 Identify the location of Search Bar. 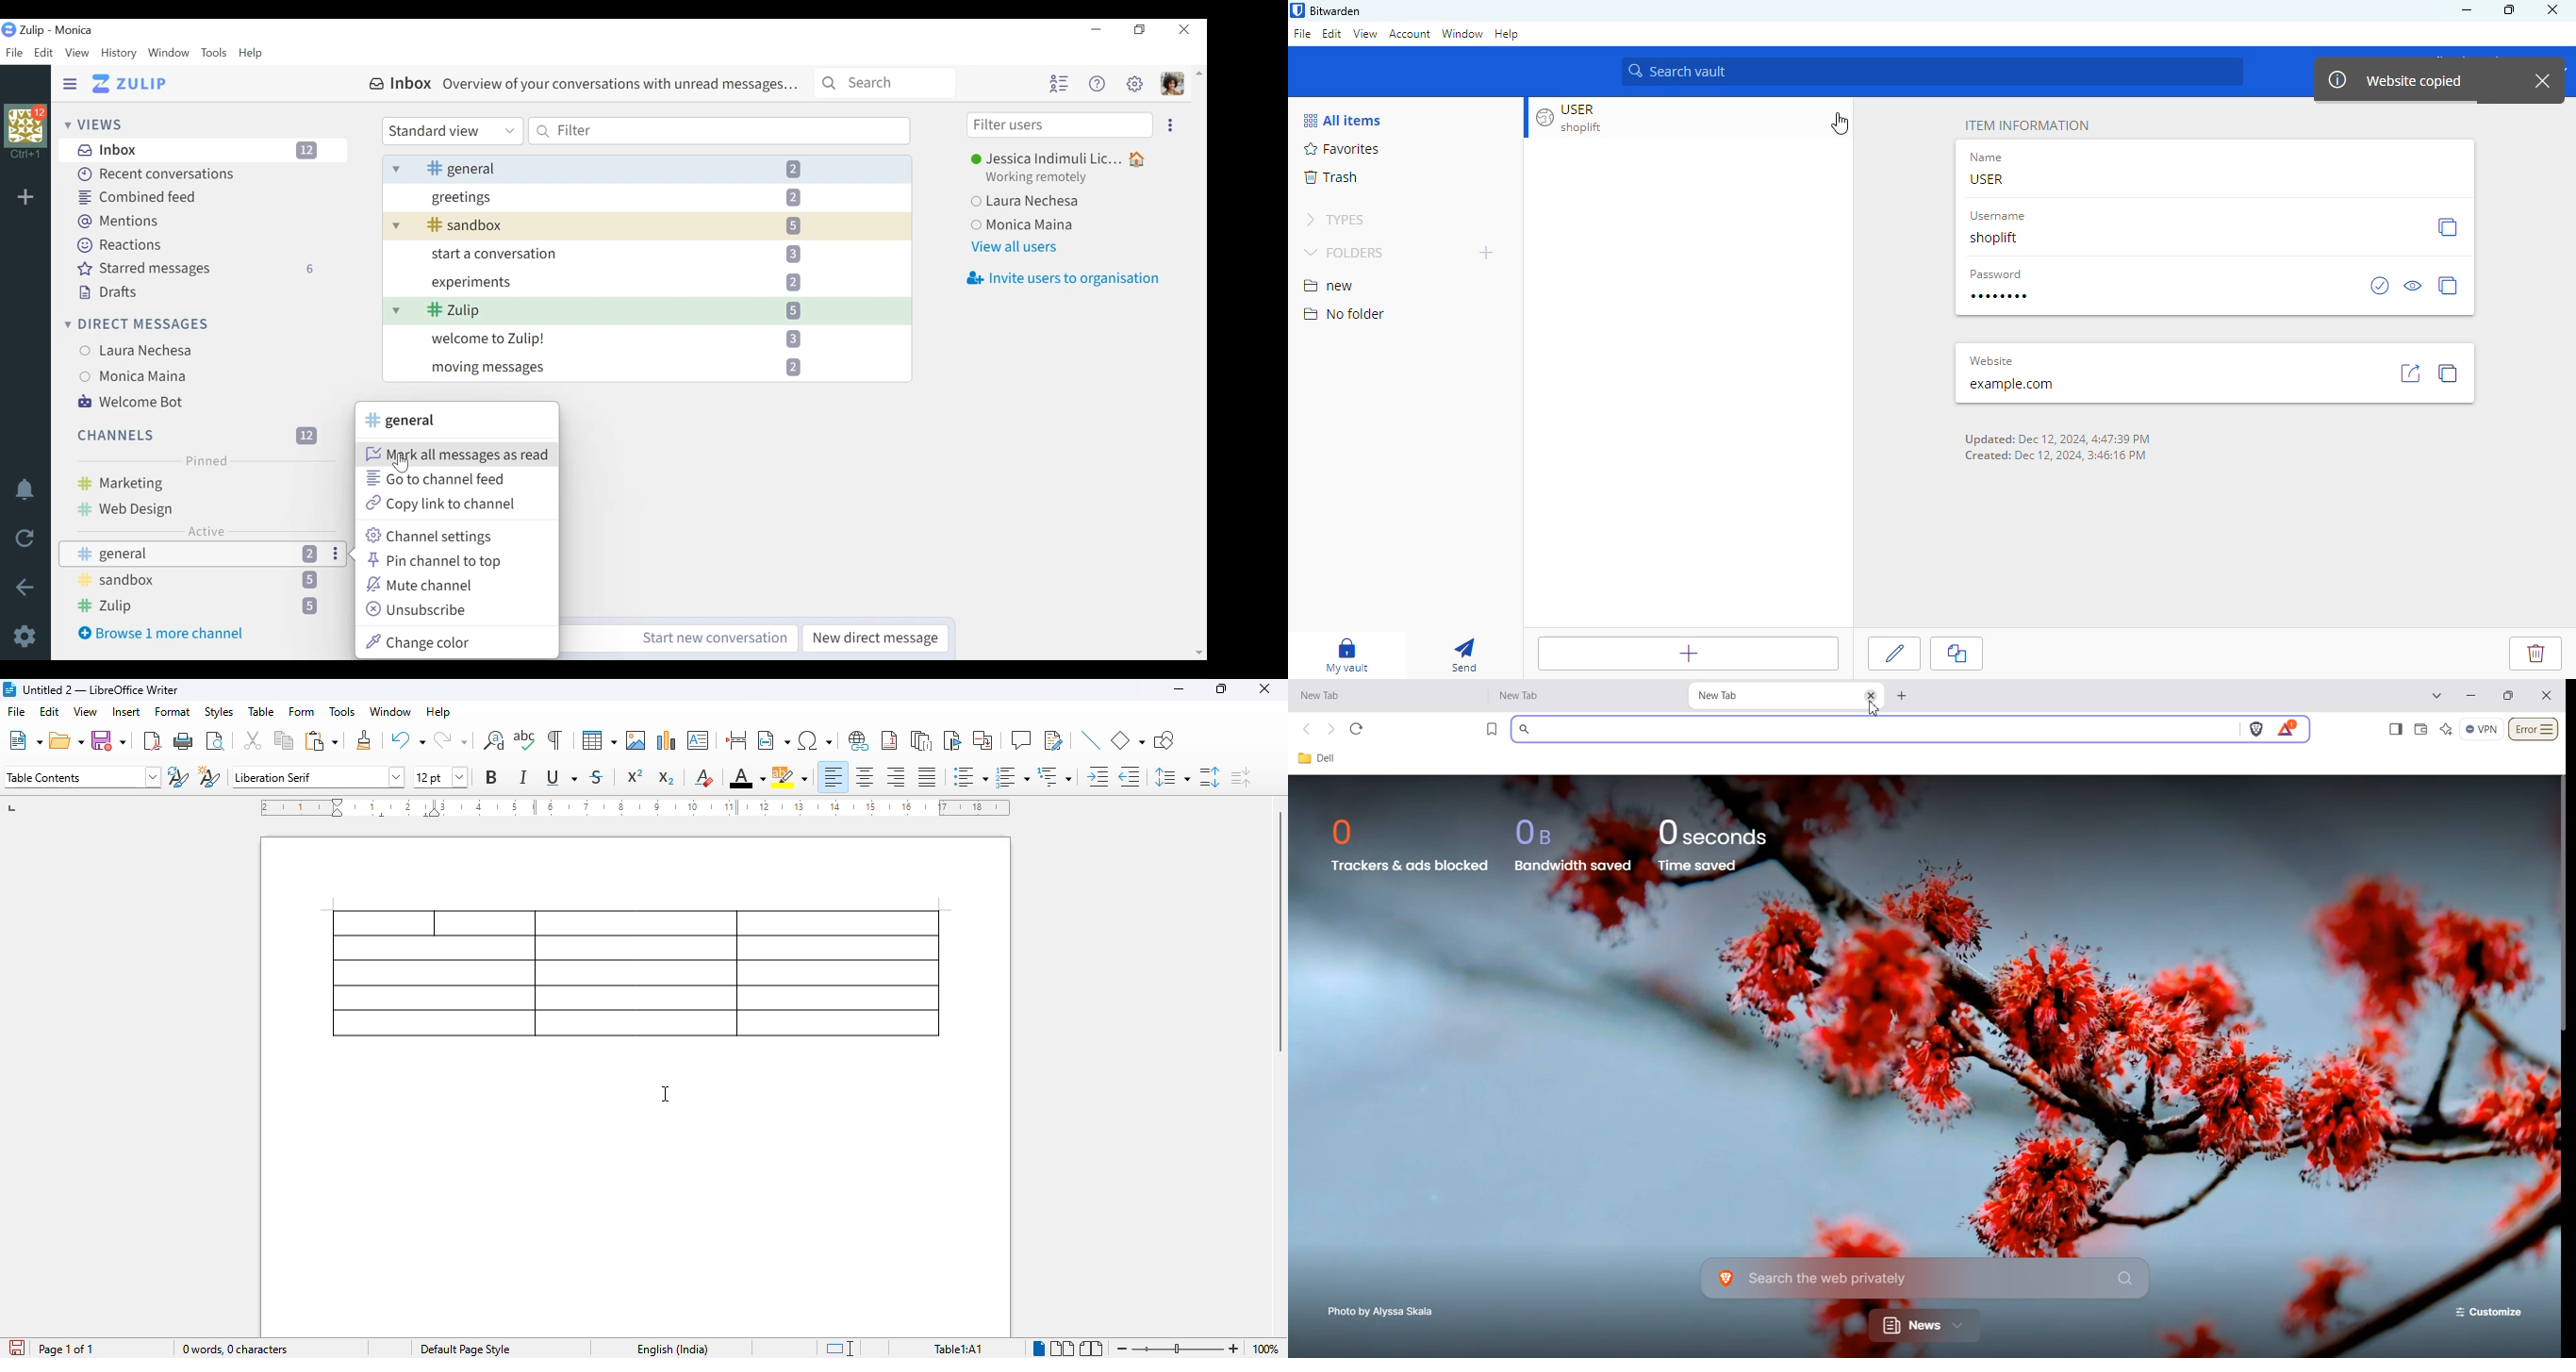
(1925, 1277).